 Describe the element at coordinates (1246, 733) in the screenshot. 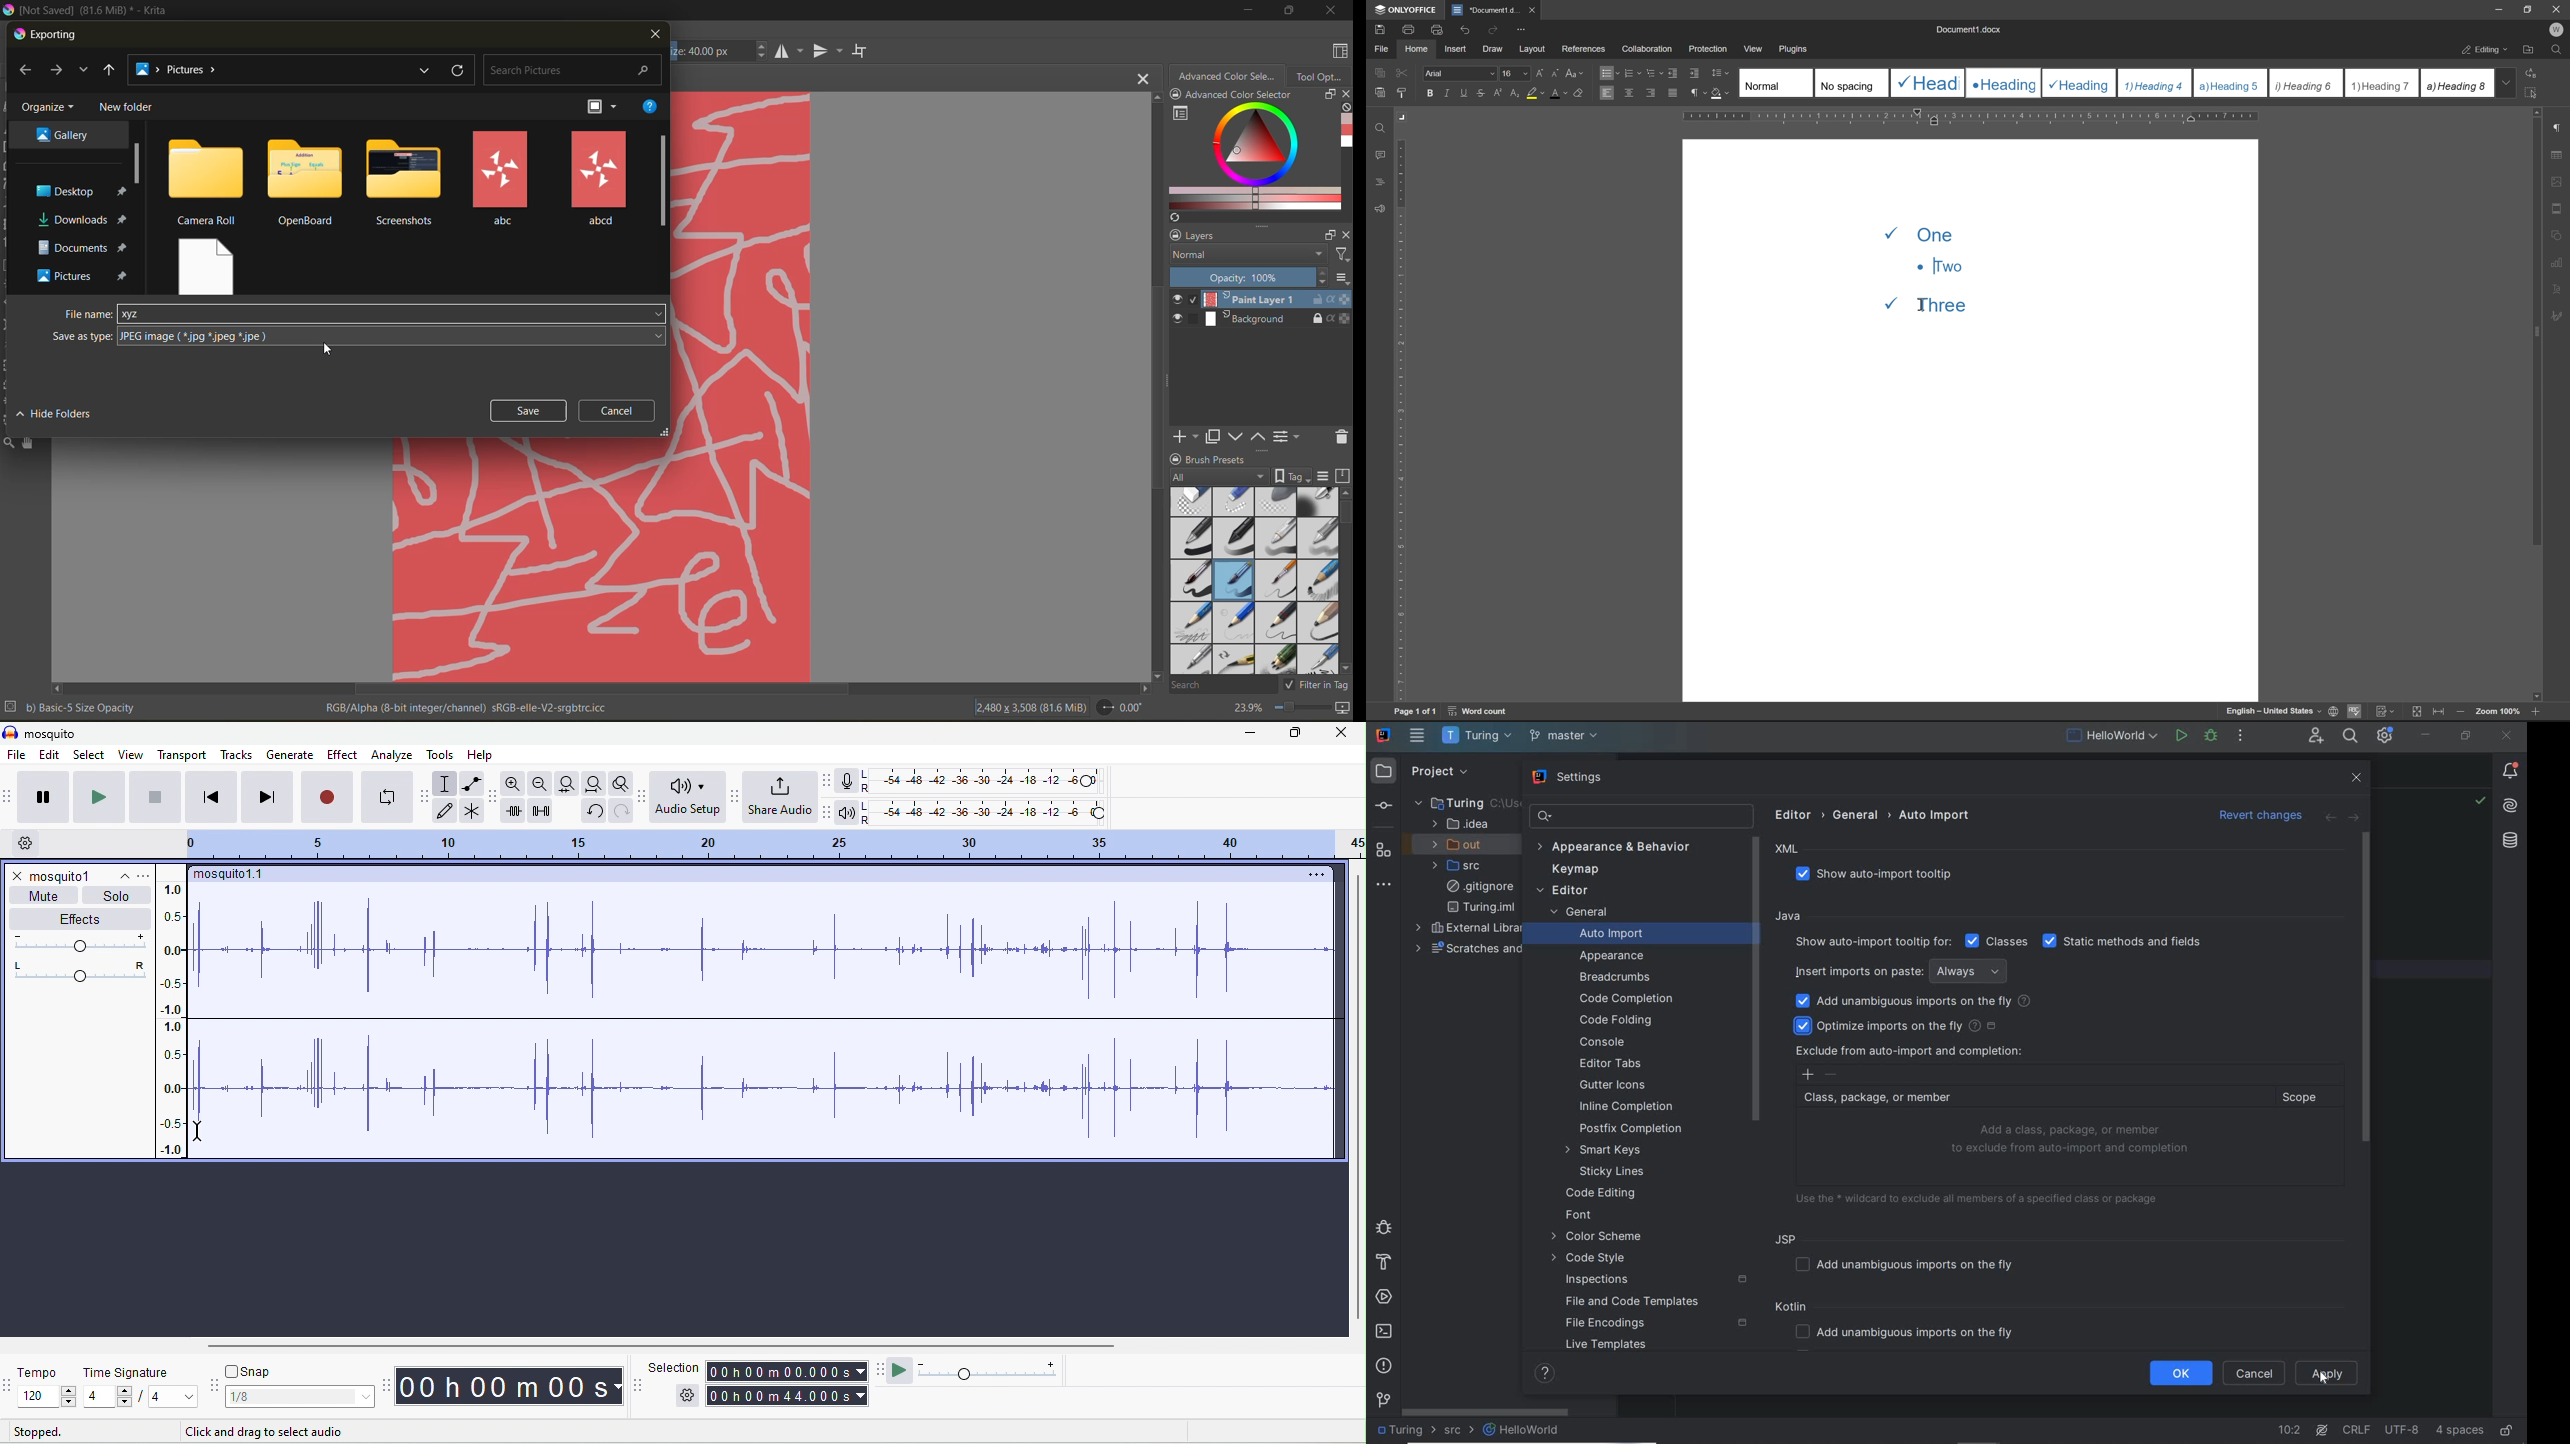

I see `minimize` at that location.